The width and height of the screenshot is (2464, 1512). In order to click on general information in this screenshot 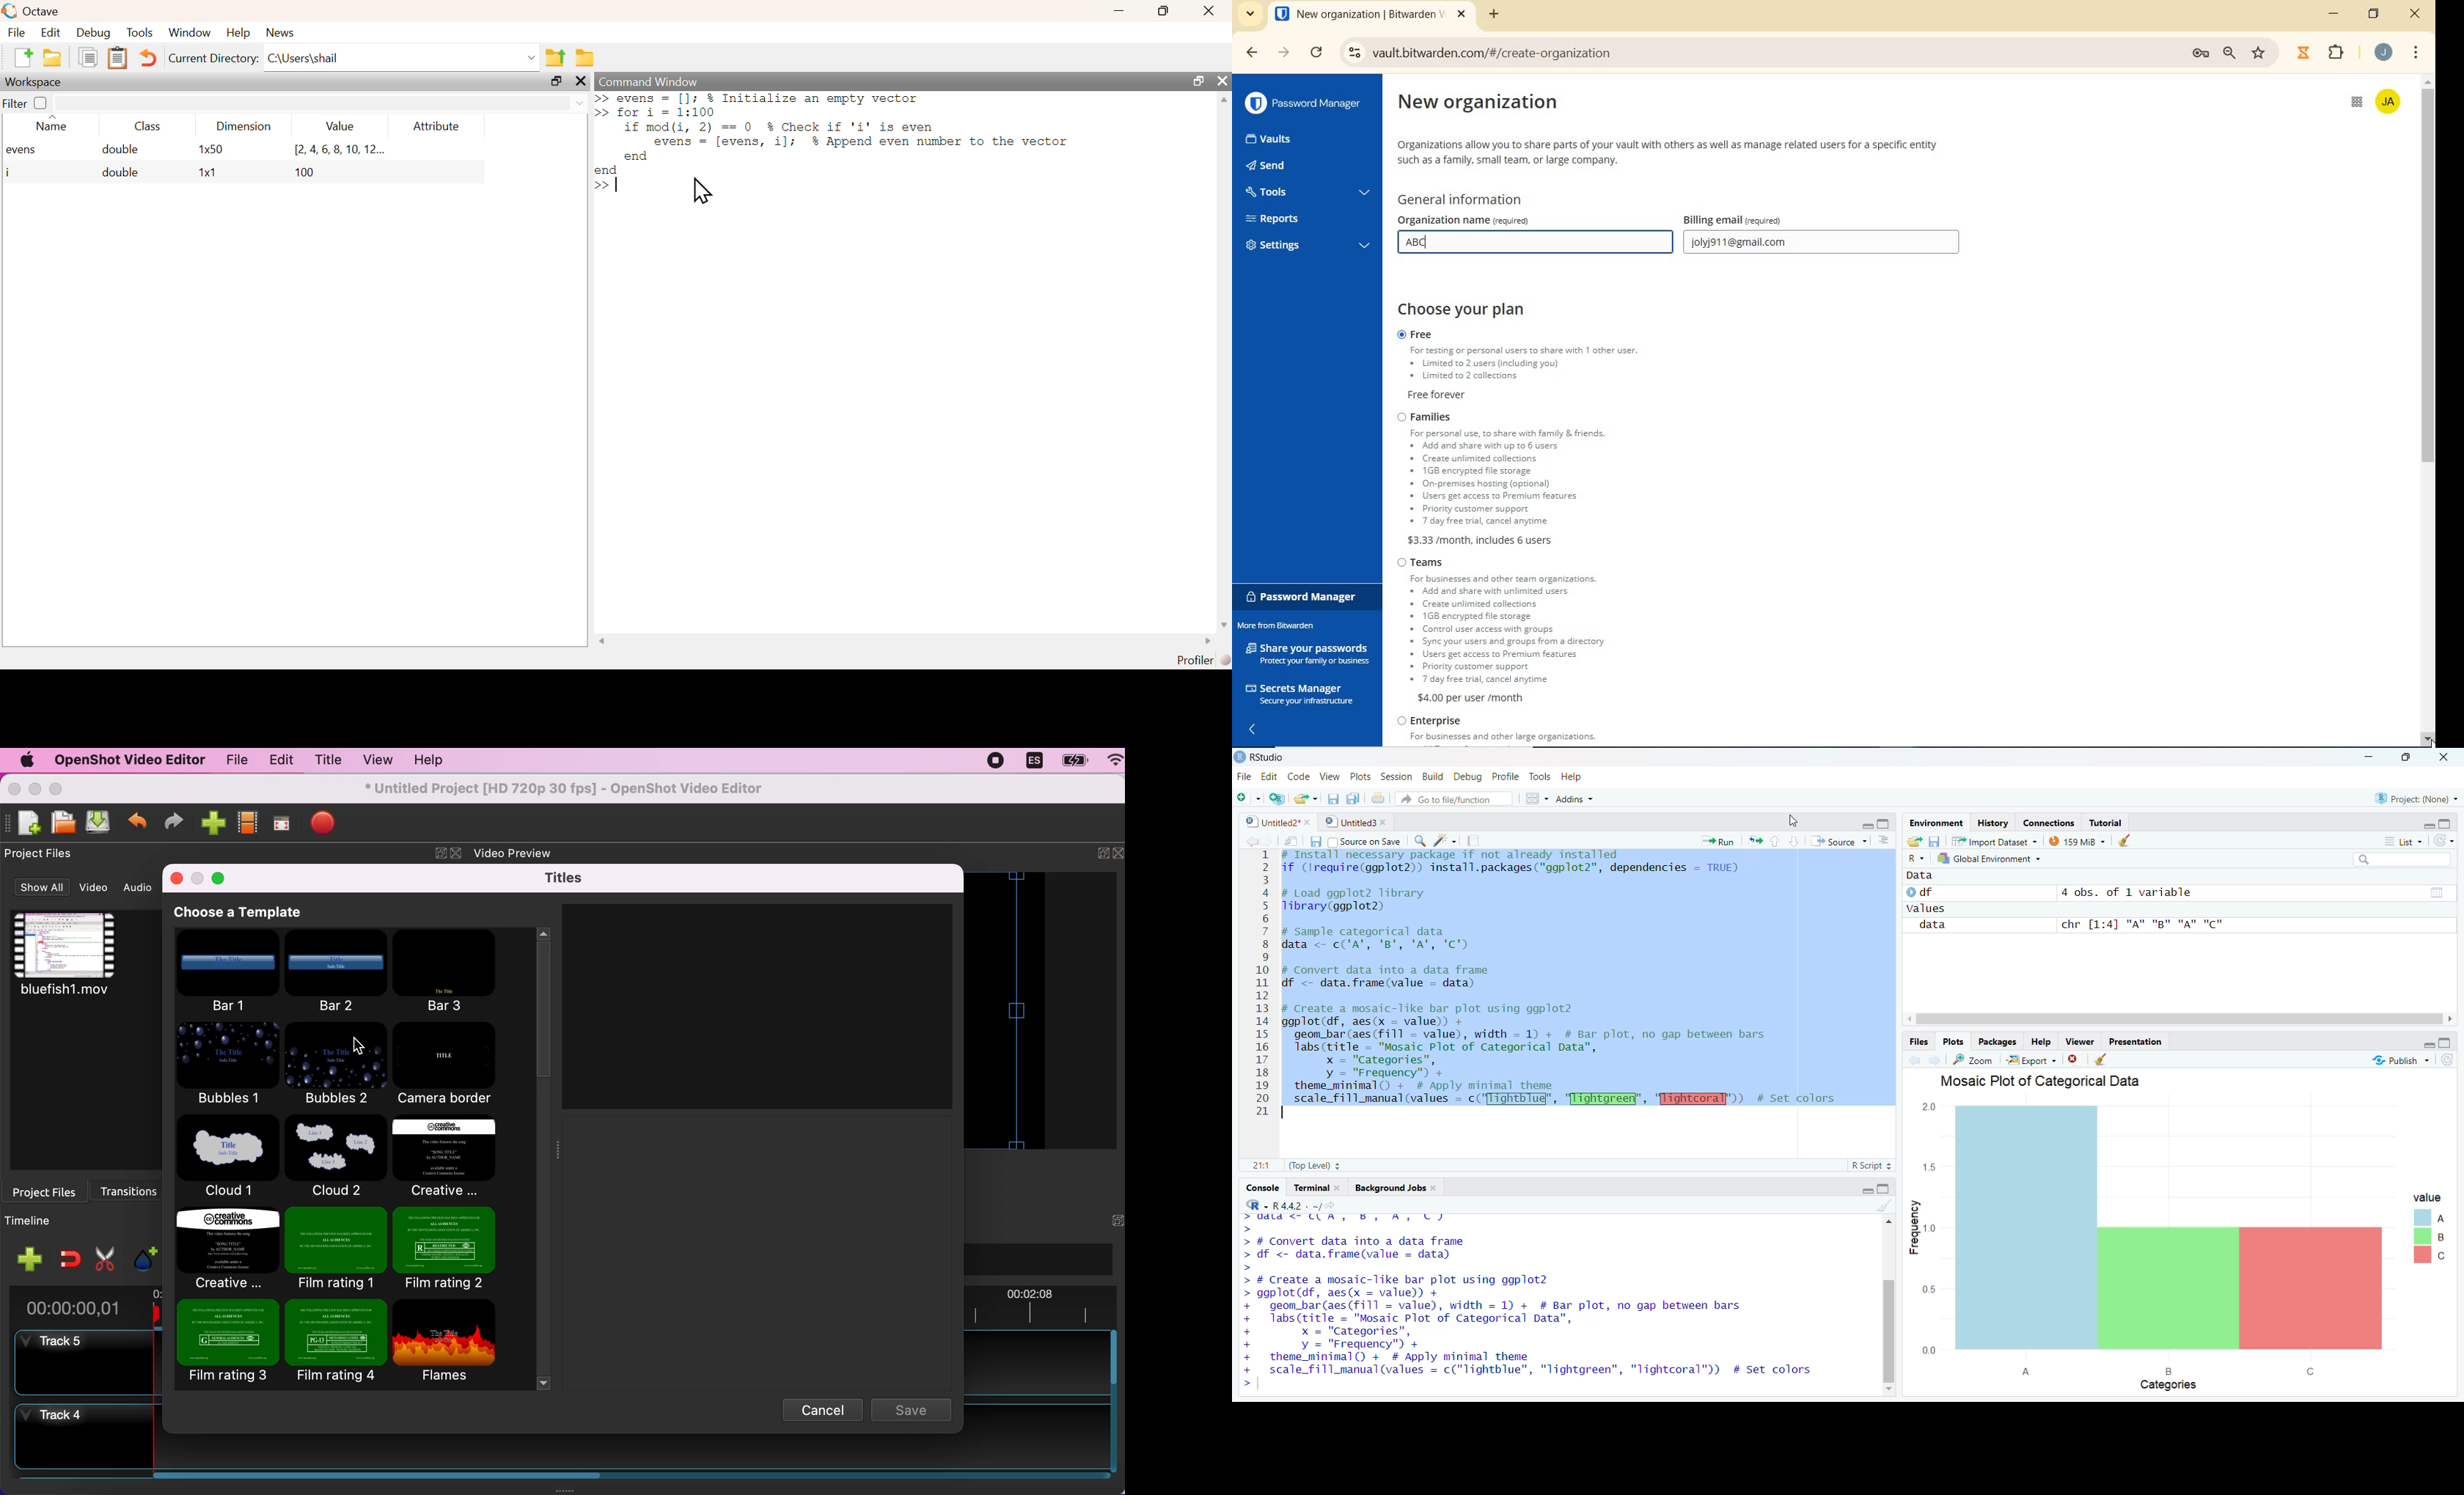, I will do `click(1467, 200)`.